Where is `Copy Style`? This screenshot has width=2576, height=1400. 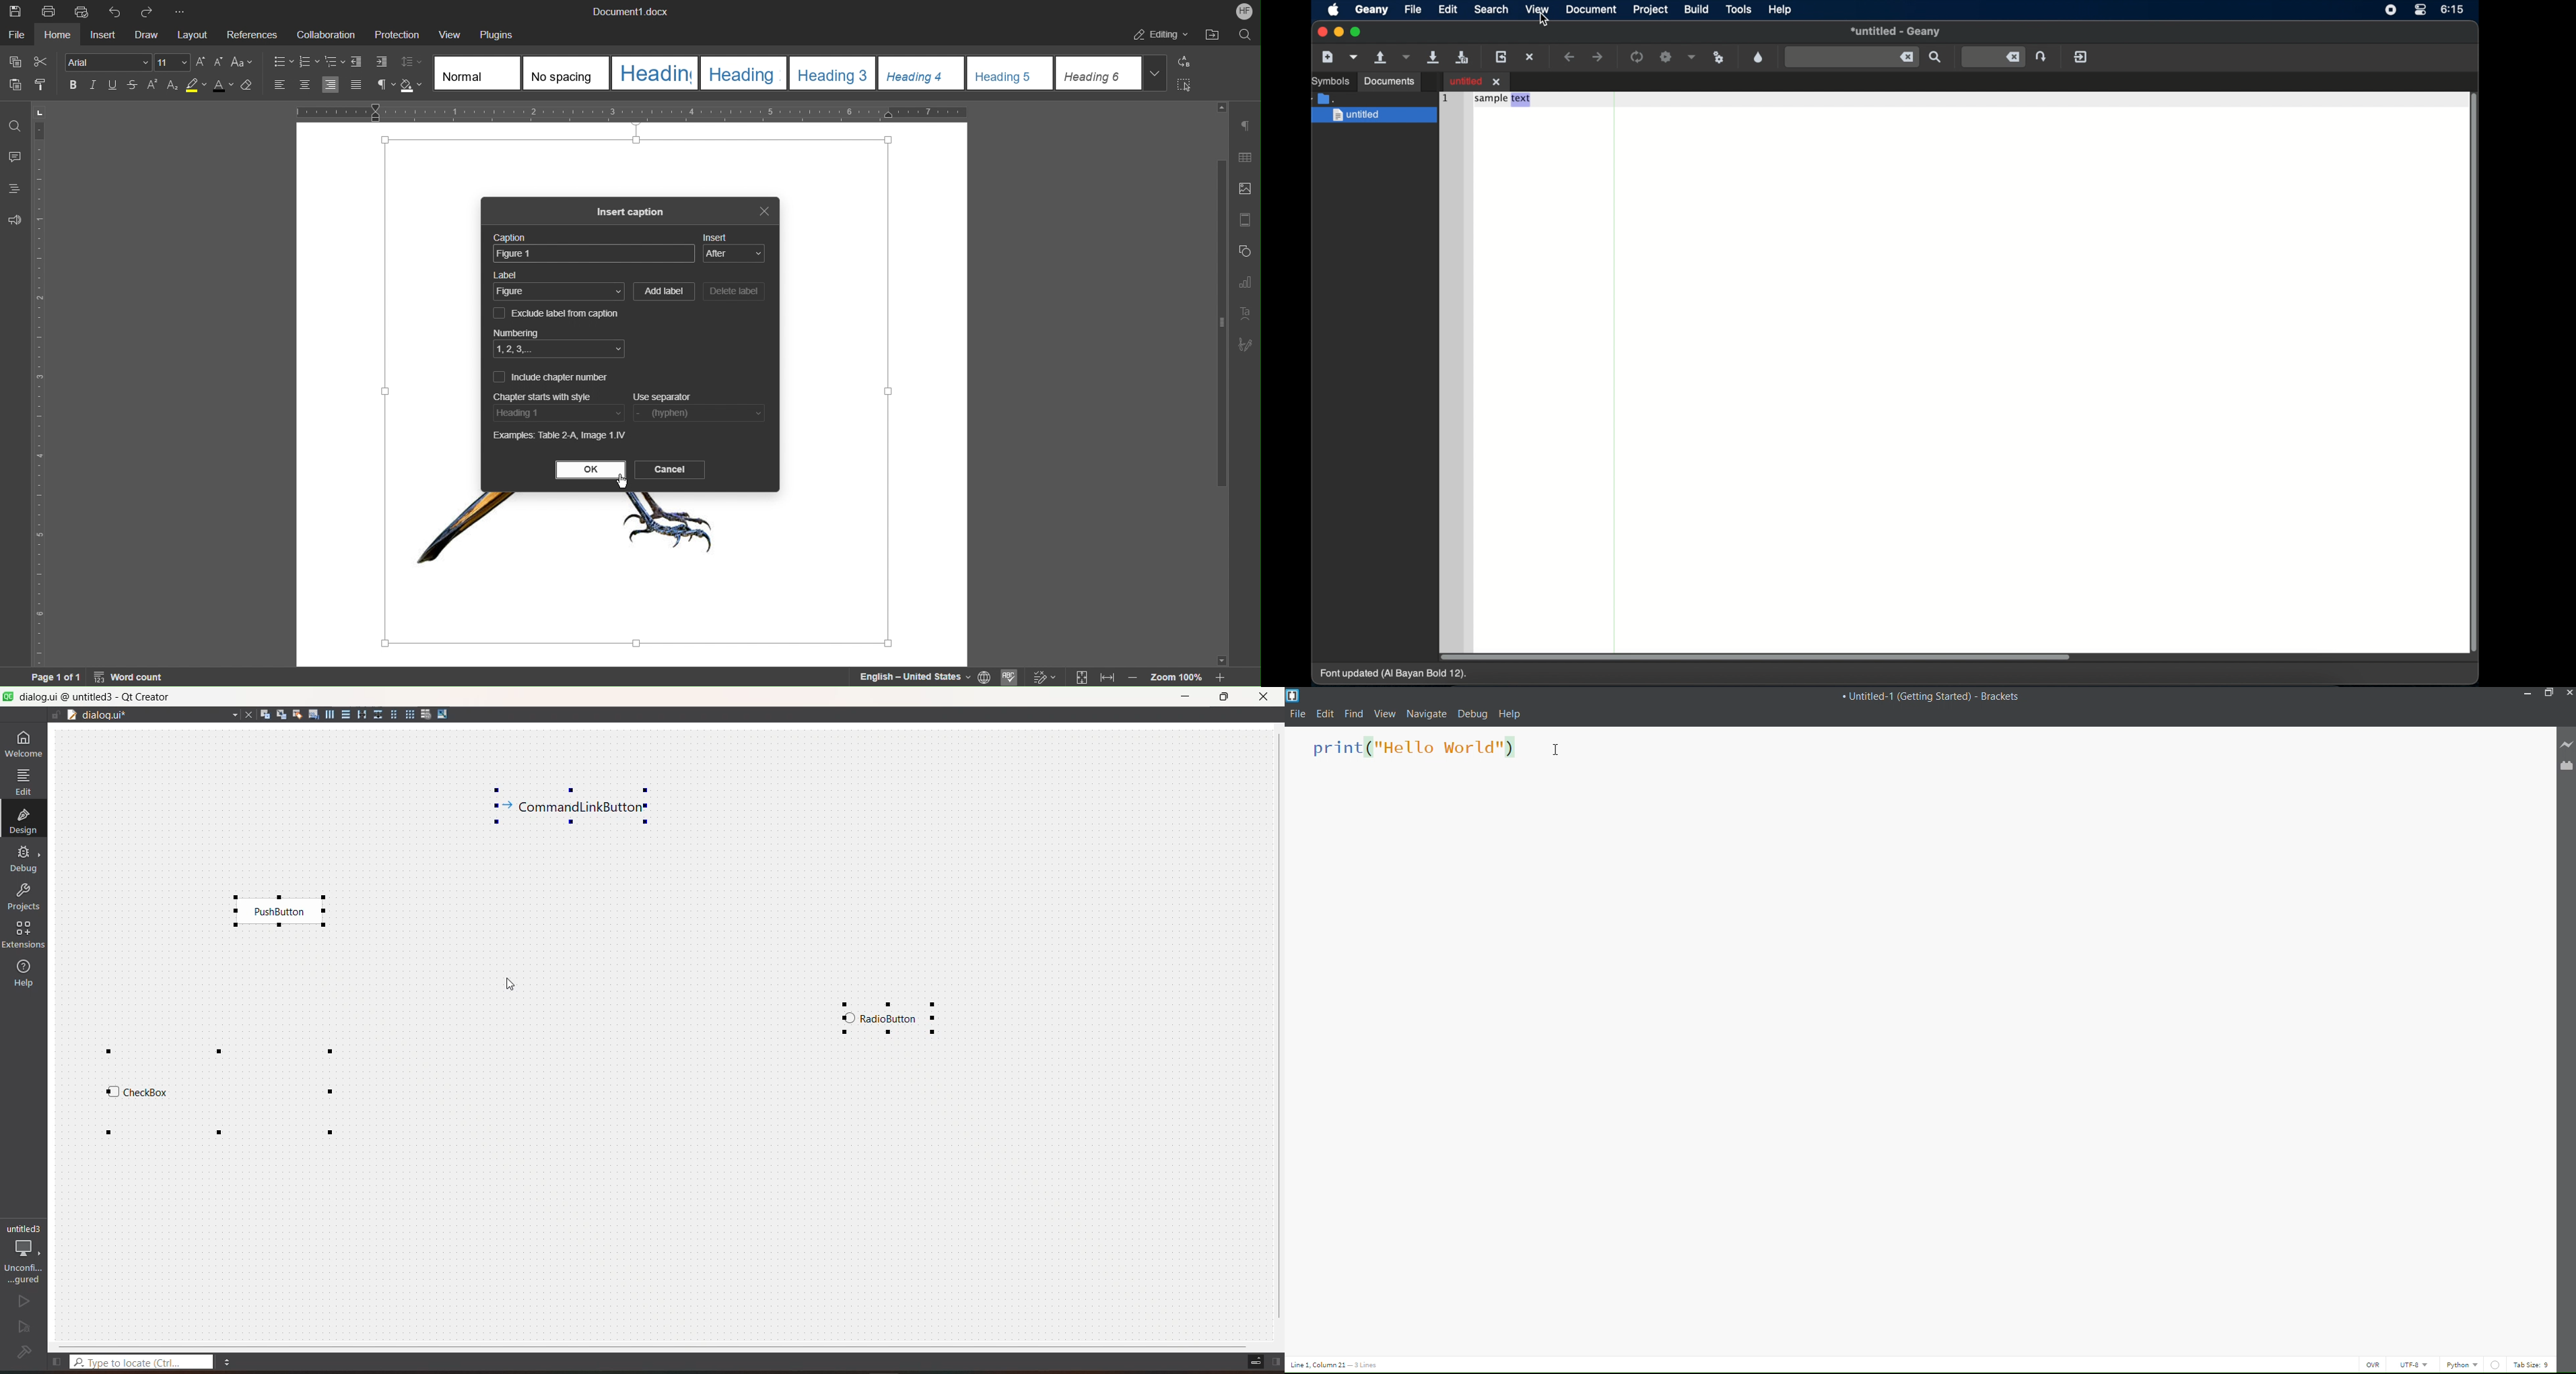 Copy Style is located at coordinates (41, 84).